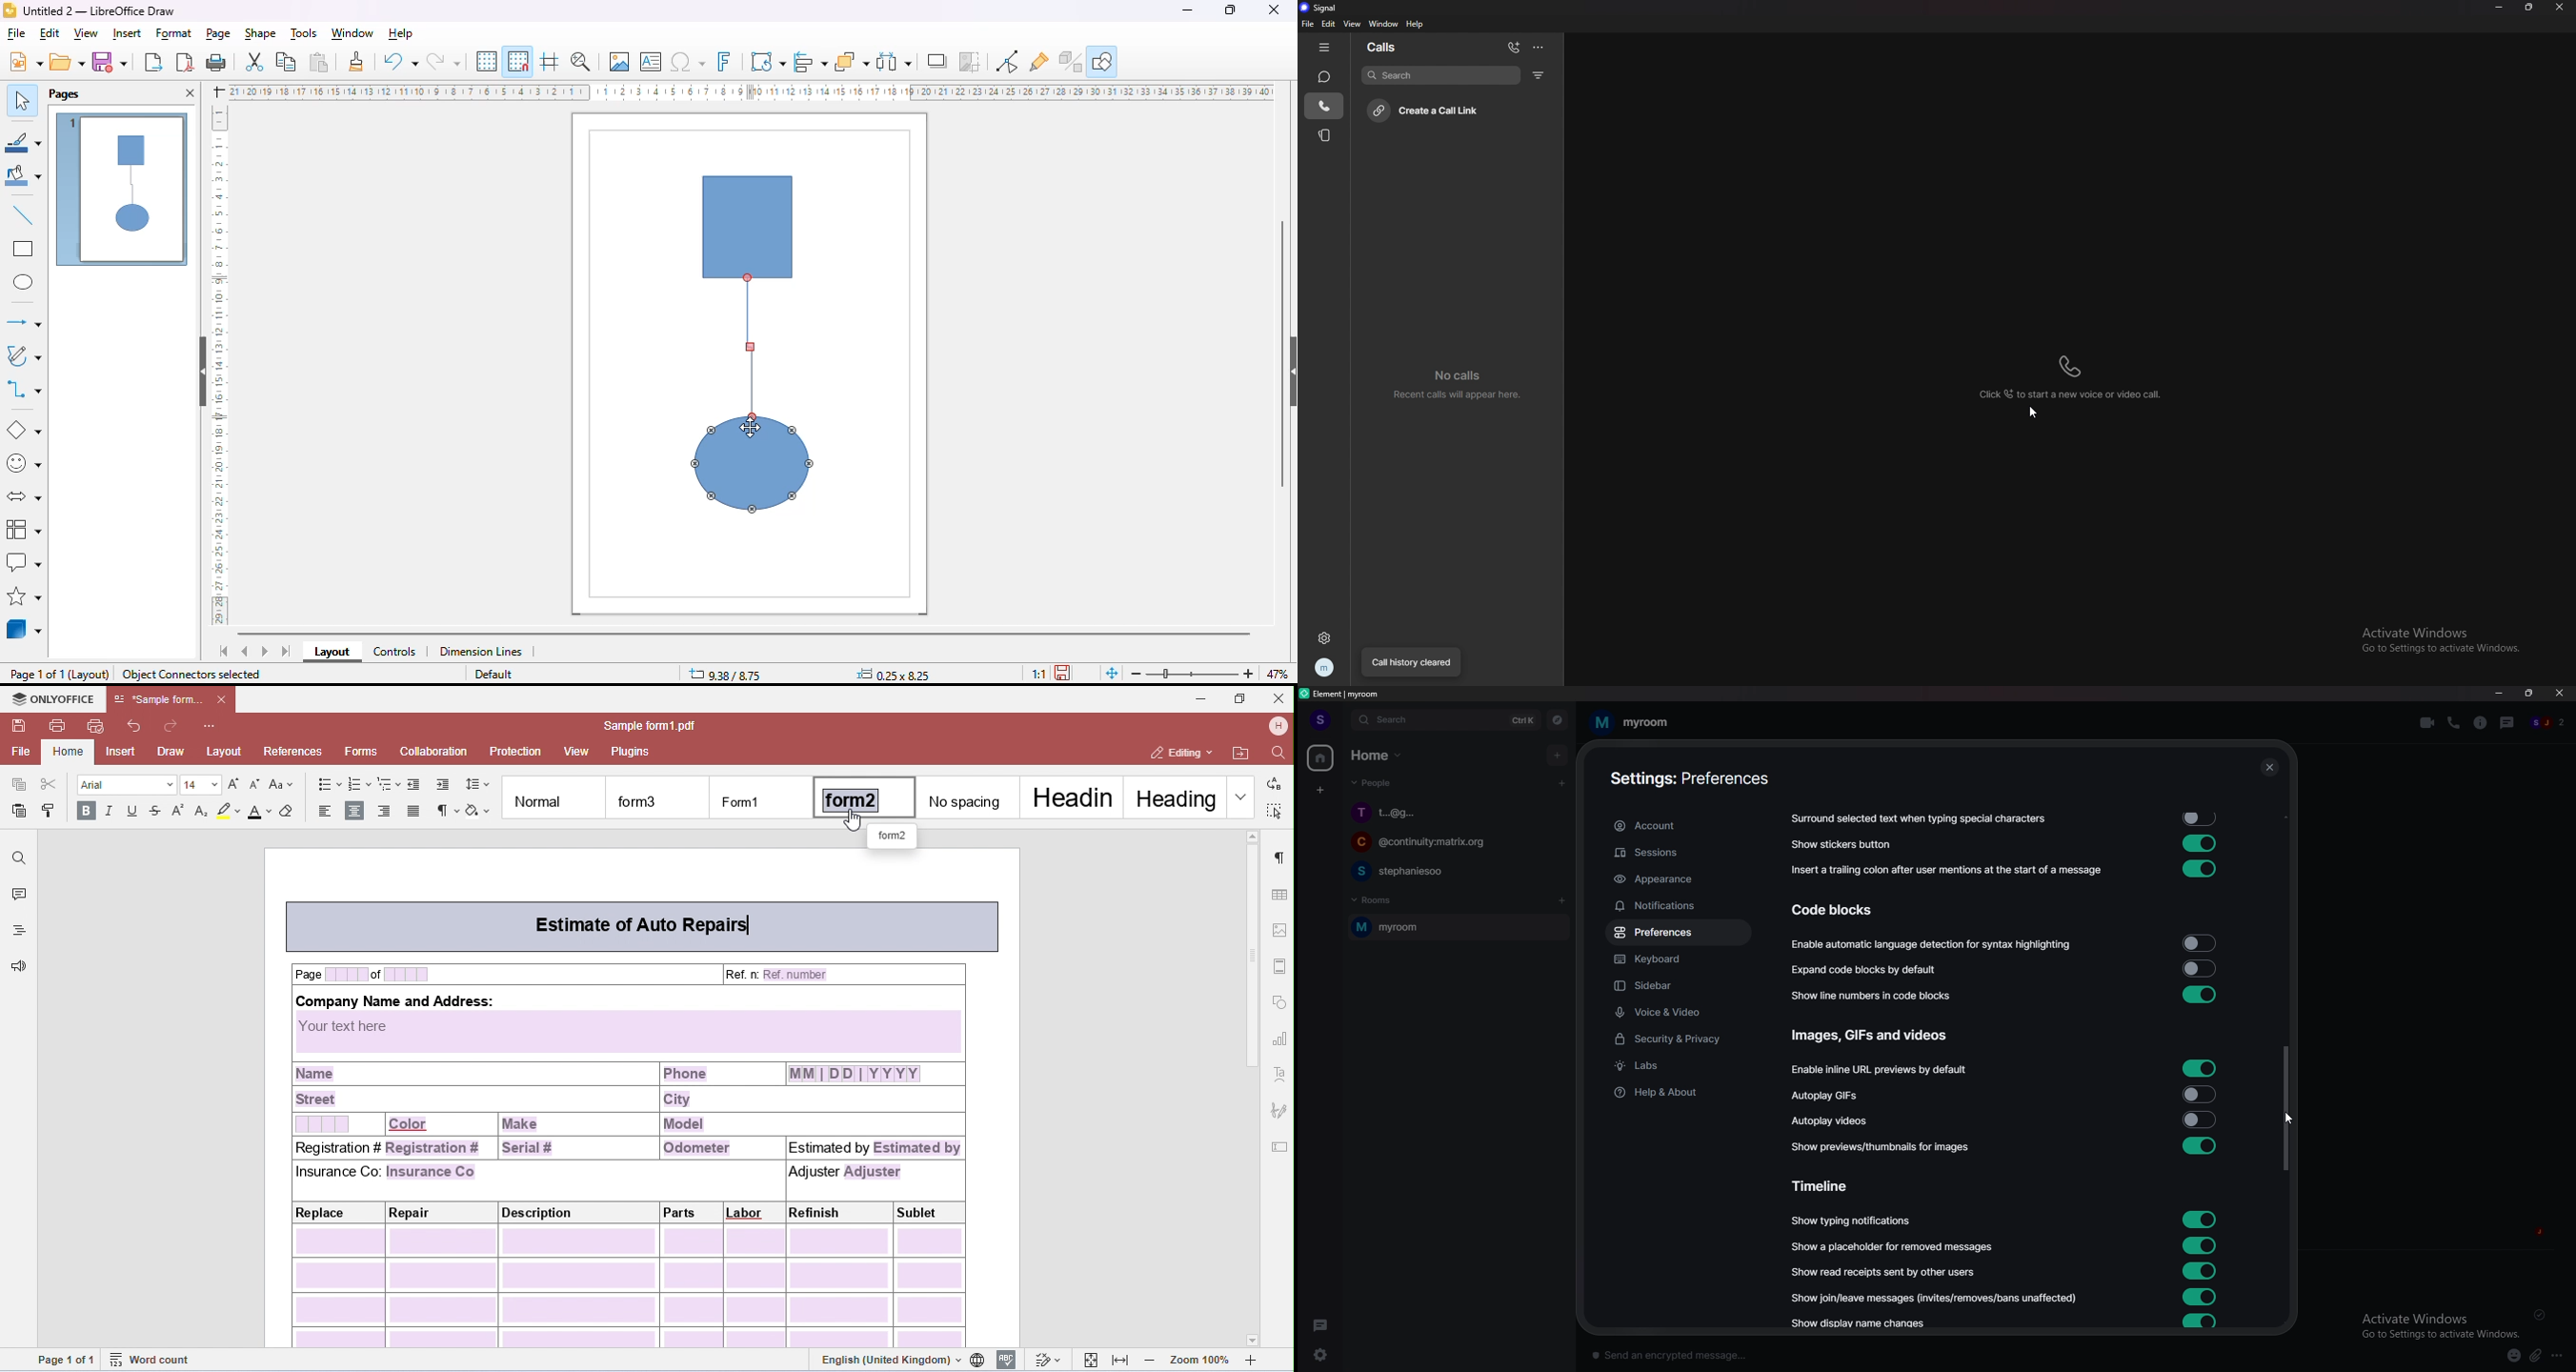 This screenshot has width=2576, height=1372. What do you see at coordinates (2499, 693) in the screenshot?
I see `minimize` at bounding box center [2499, 693].